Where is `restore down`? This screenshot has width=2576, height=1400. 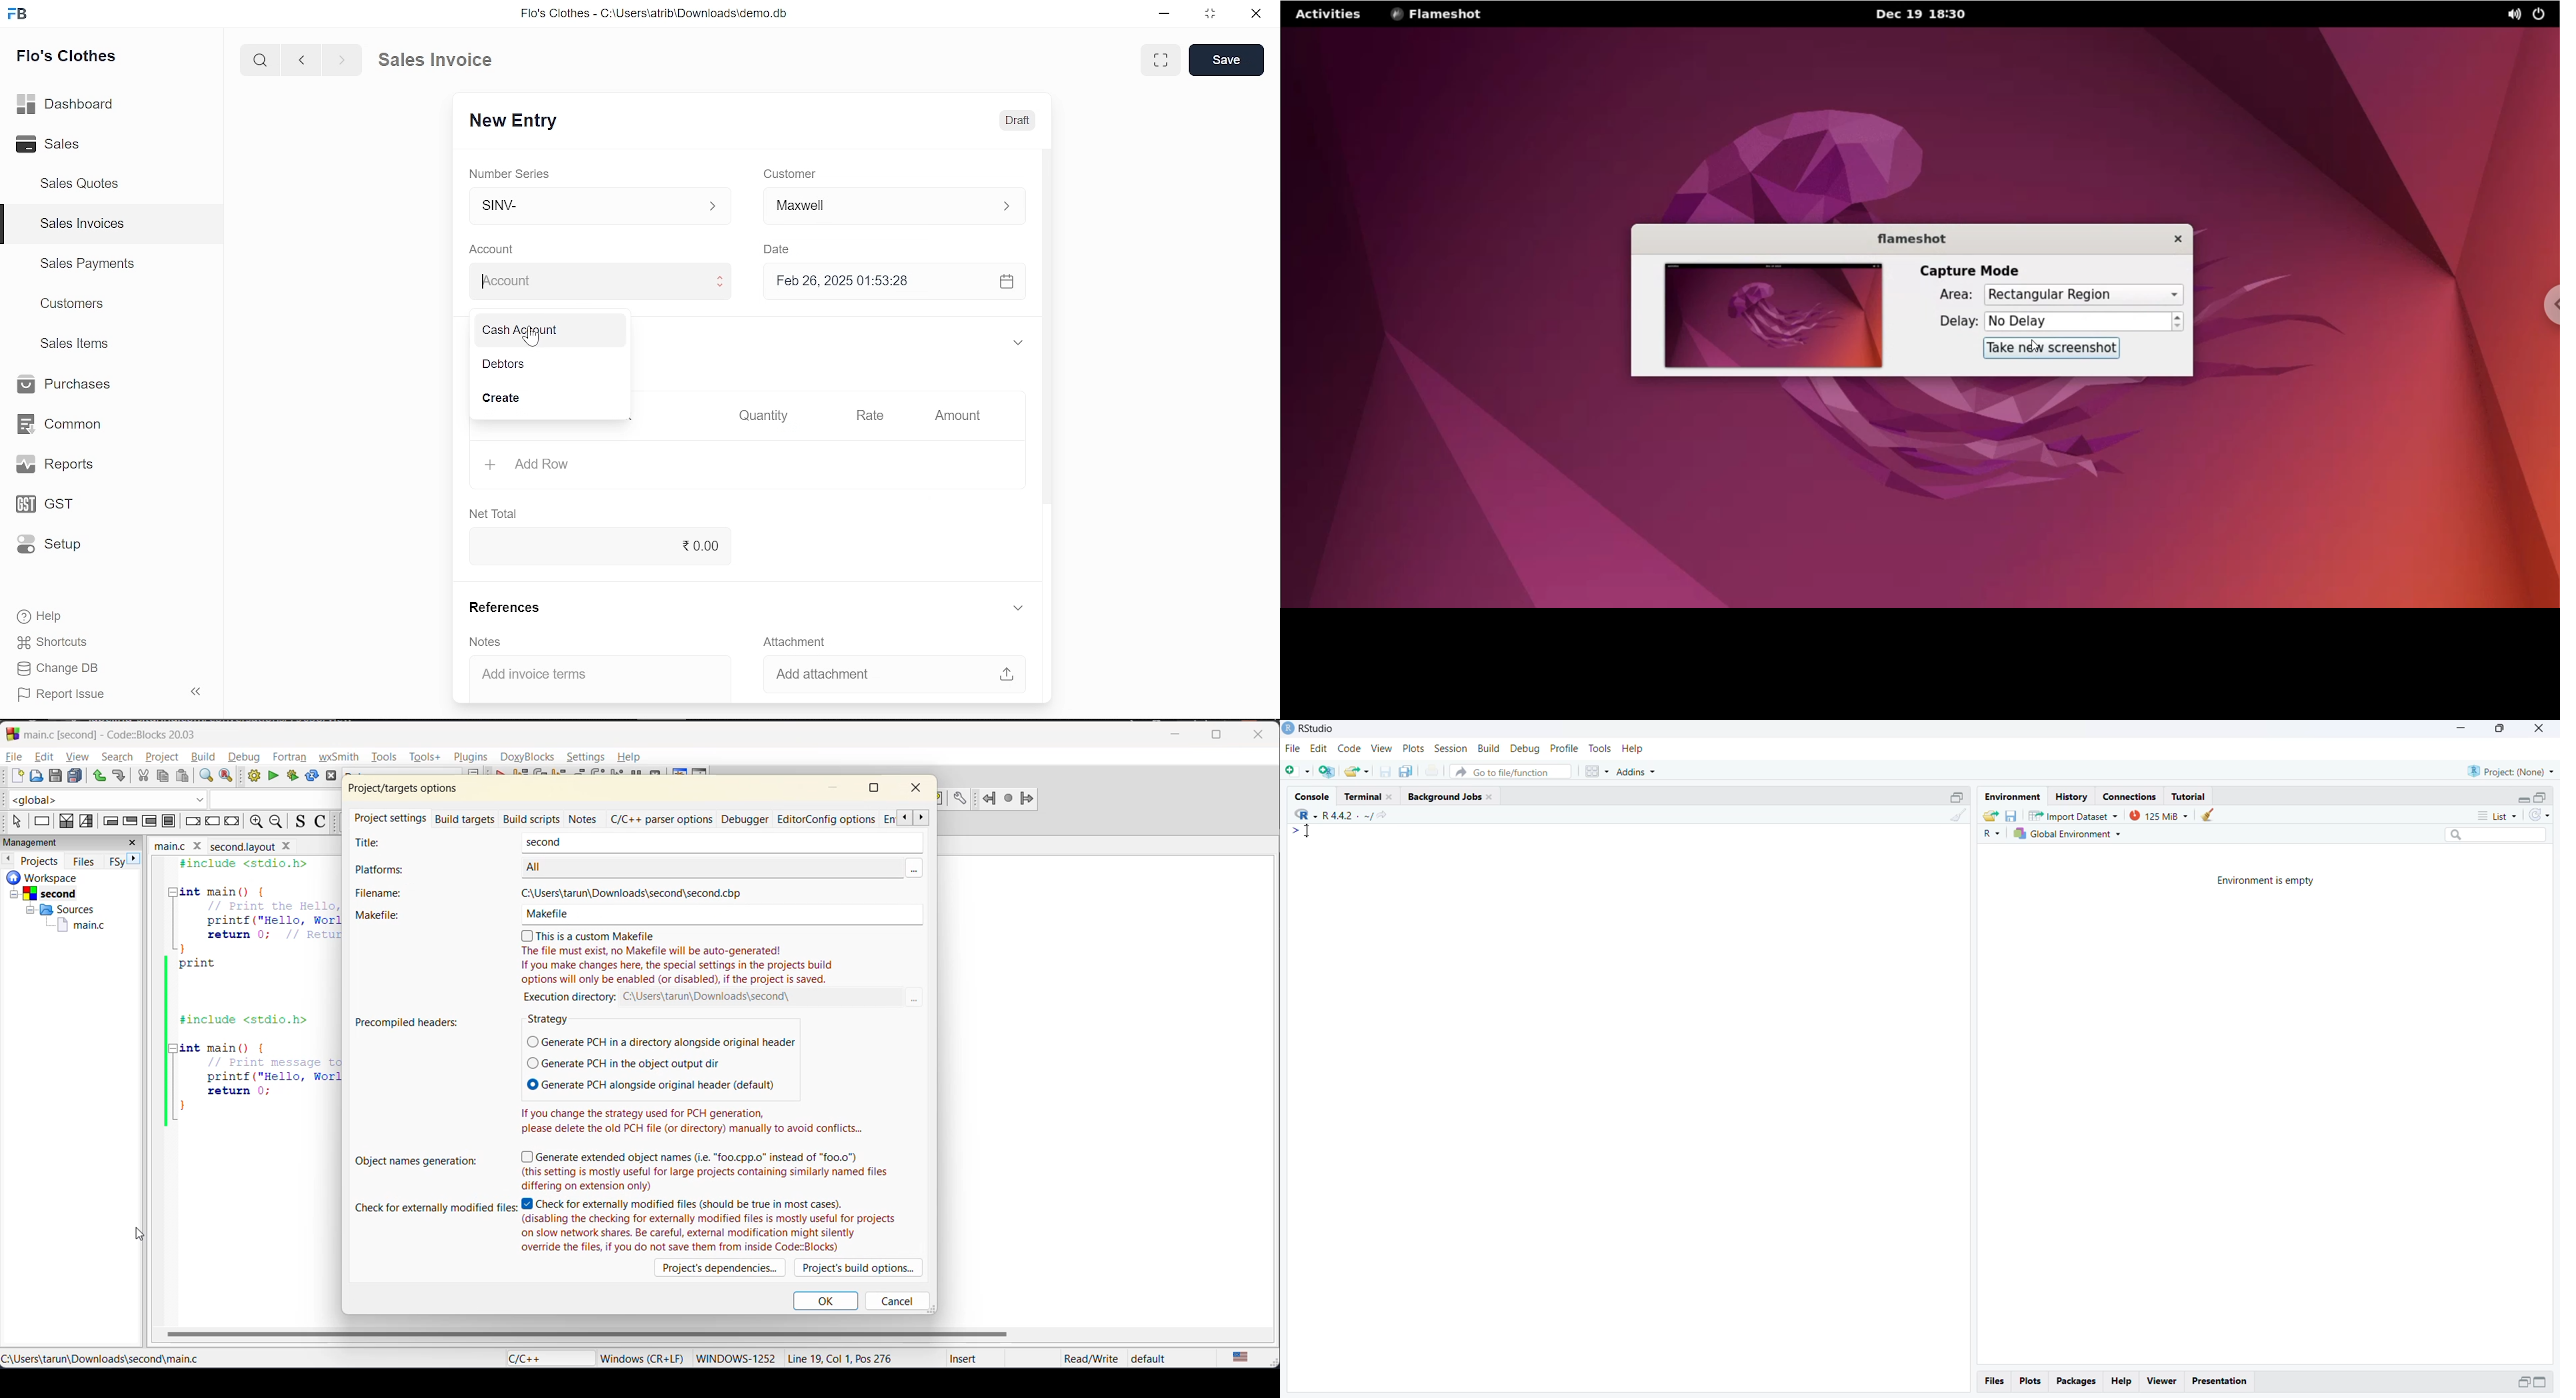
restore down is located at coordinates (1212, 15).